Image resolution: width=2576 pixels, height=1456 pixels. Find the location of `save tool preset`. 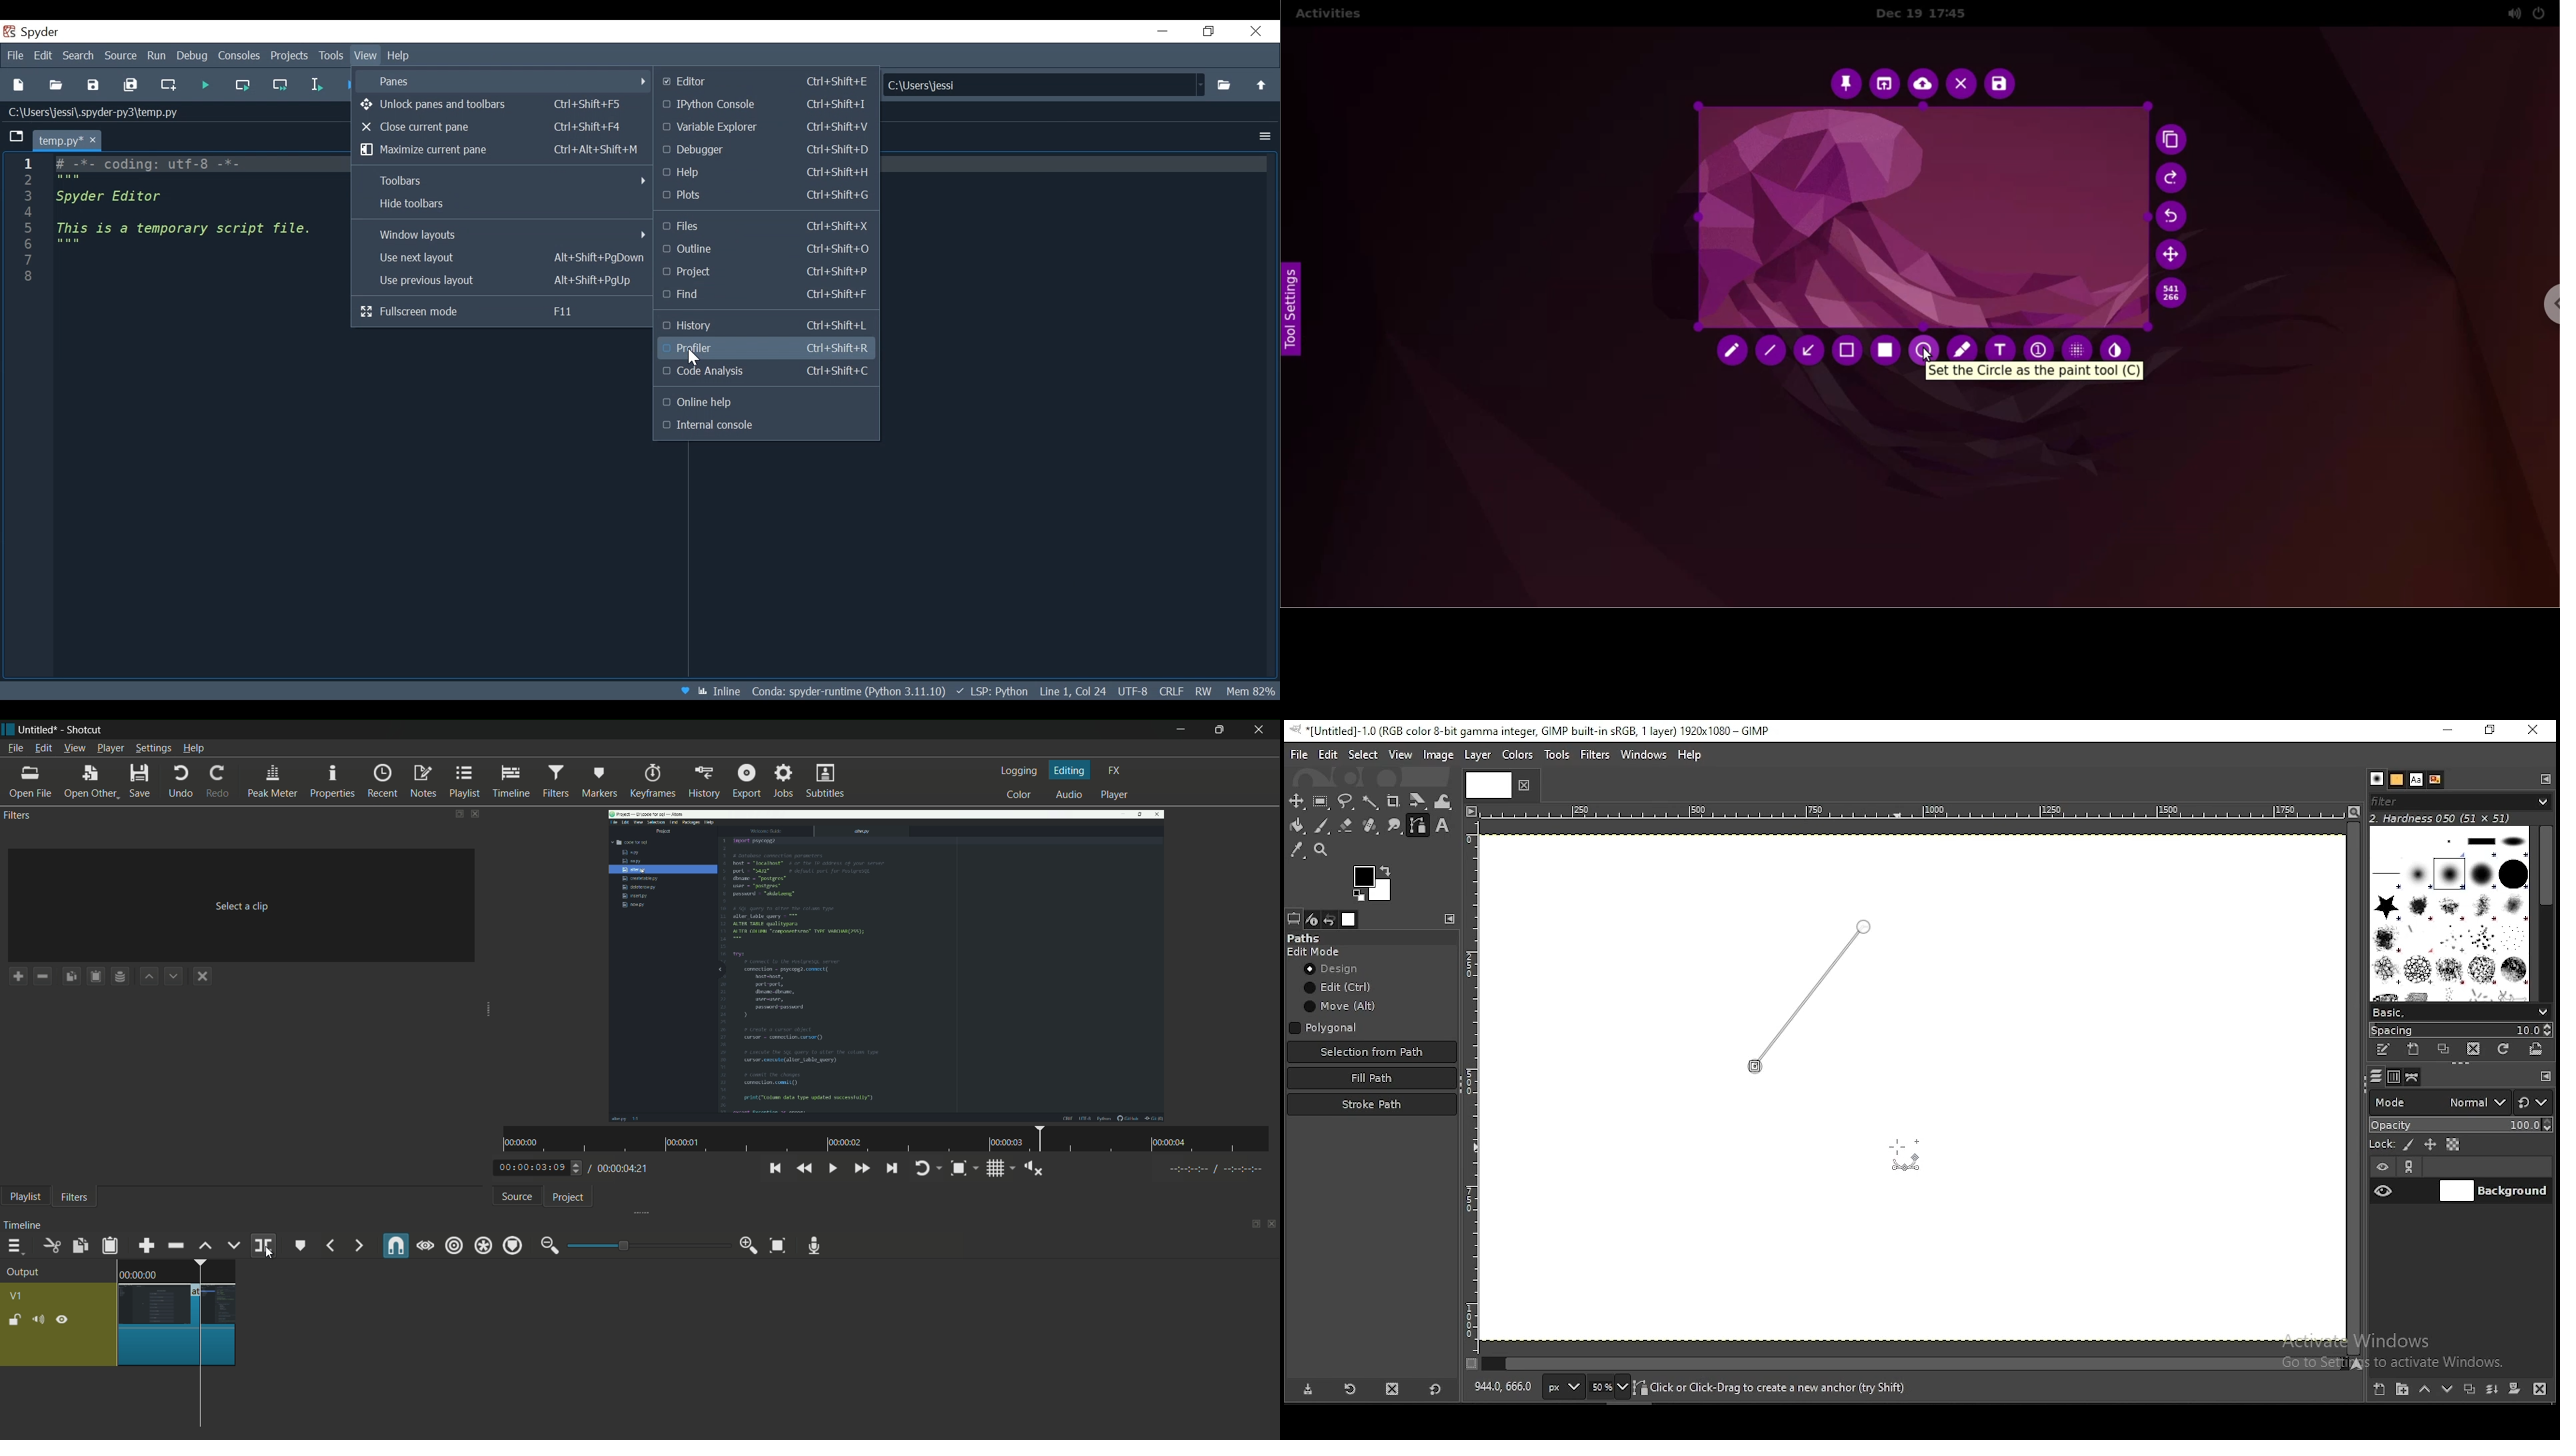

save tool preset is located at coordinates (1305, 1390).